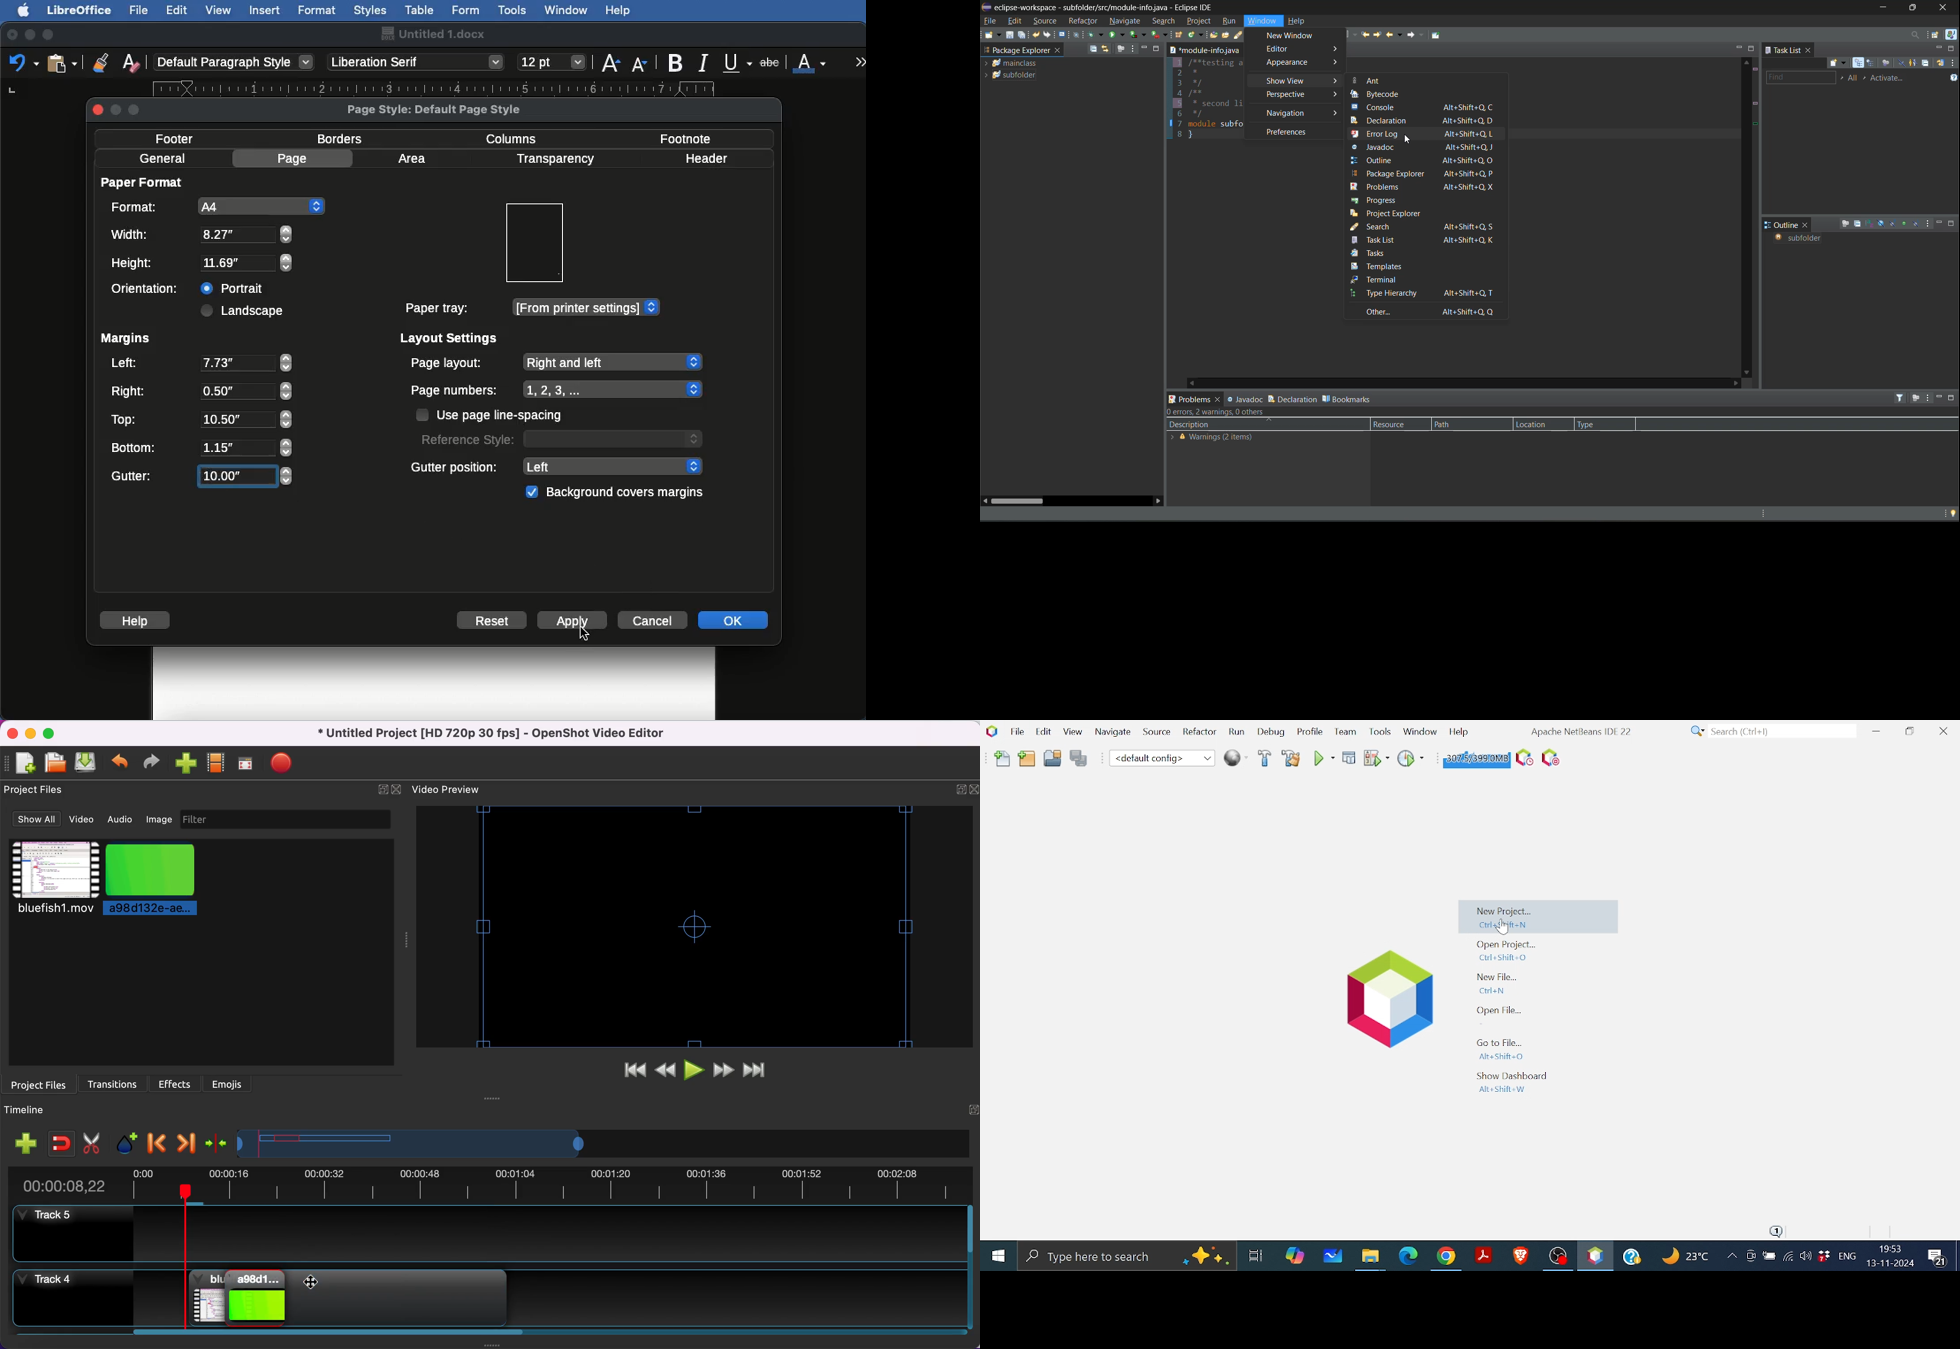  Describe the element at coordinates (496, 1183) in the screenshot. I see `duration` at that location.